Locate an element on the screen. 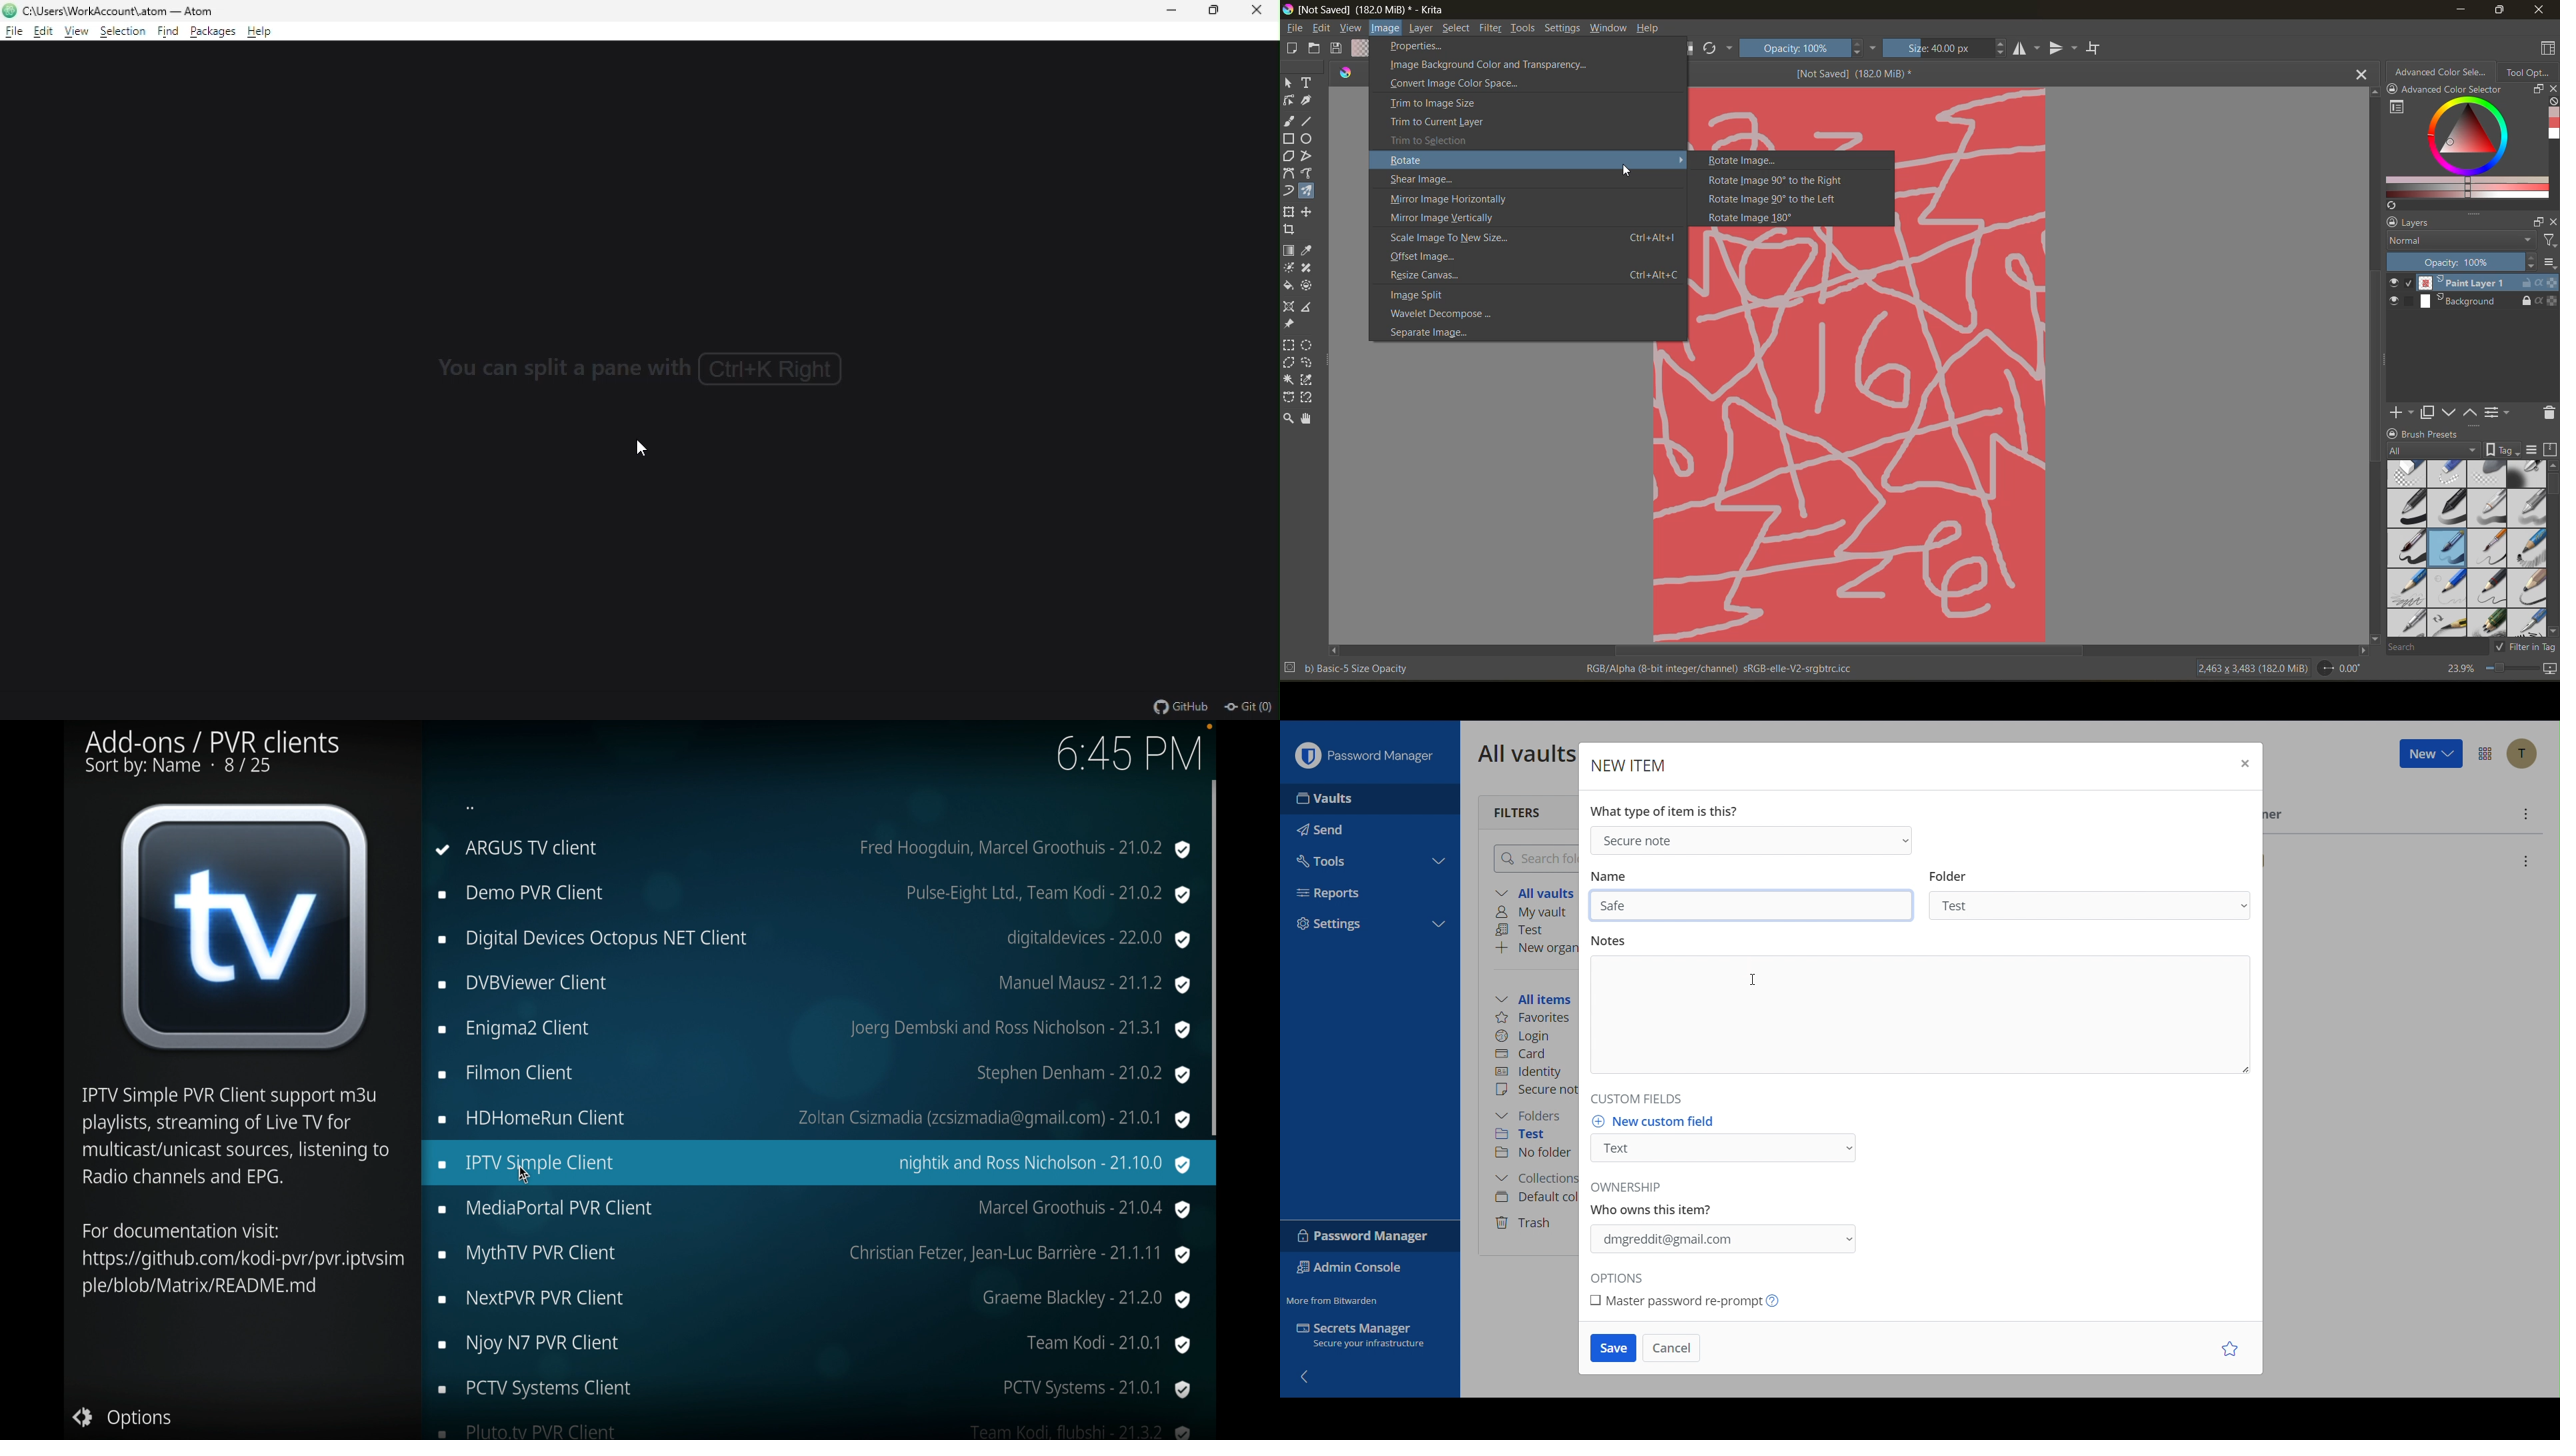  Vaults is located at coordinates (1368, 799).